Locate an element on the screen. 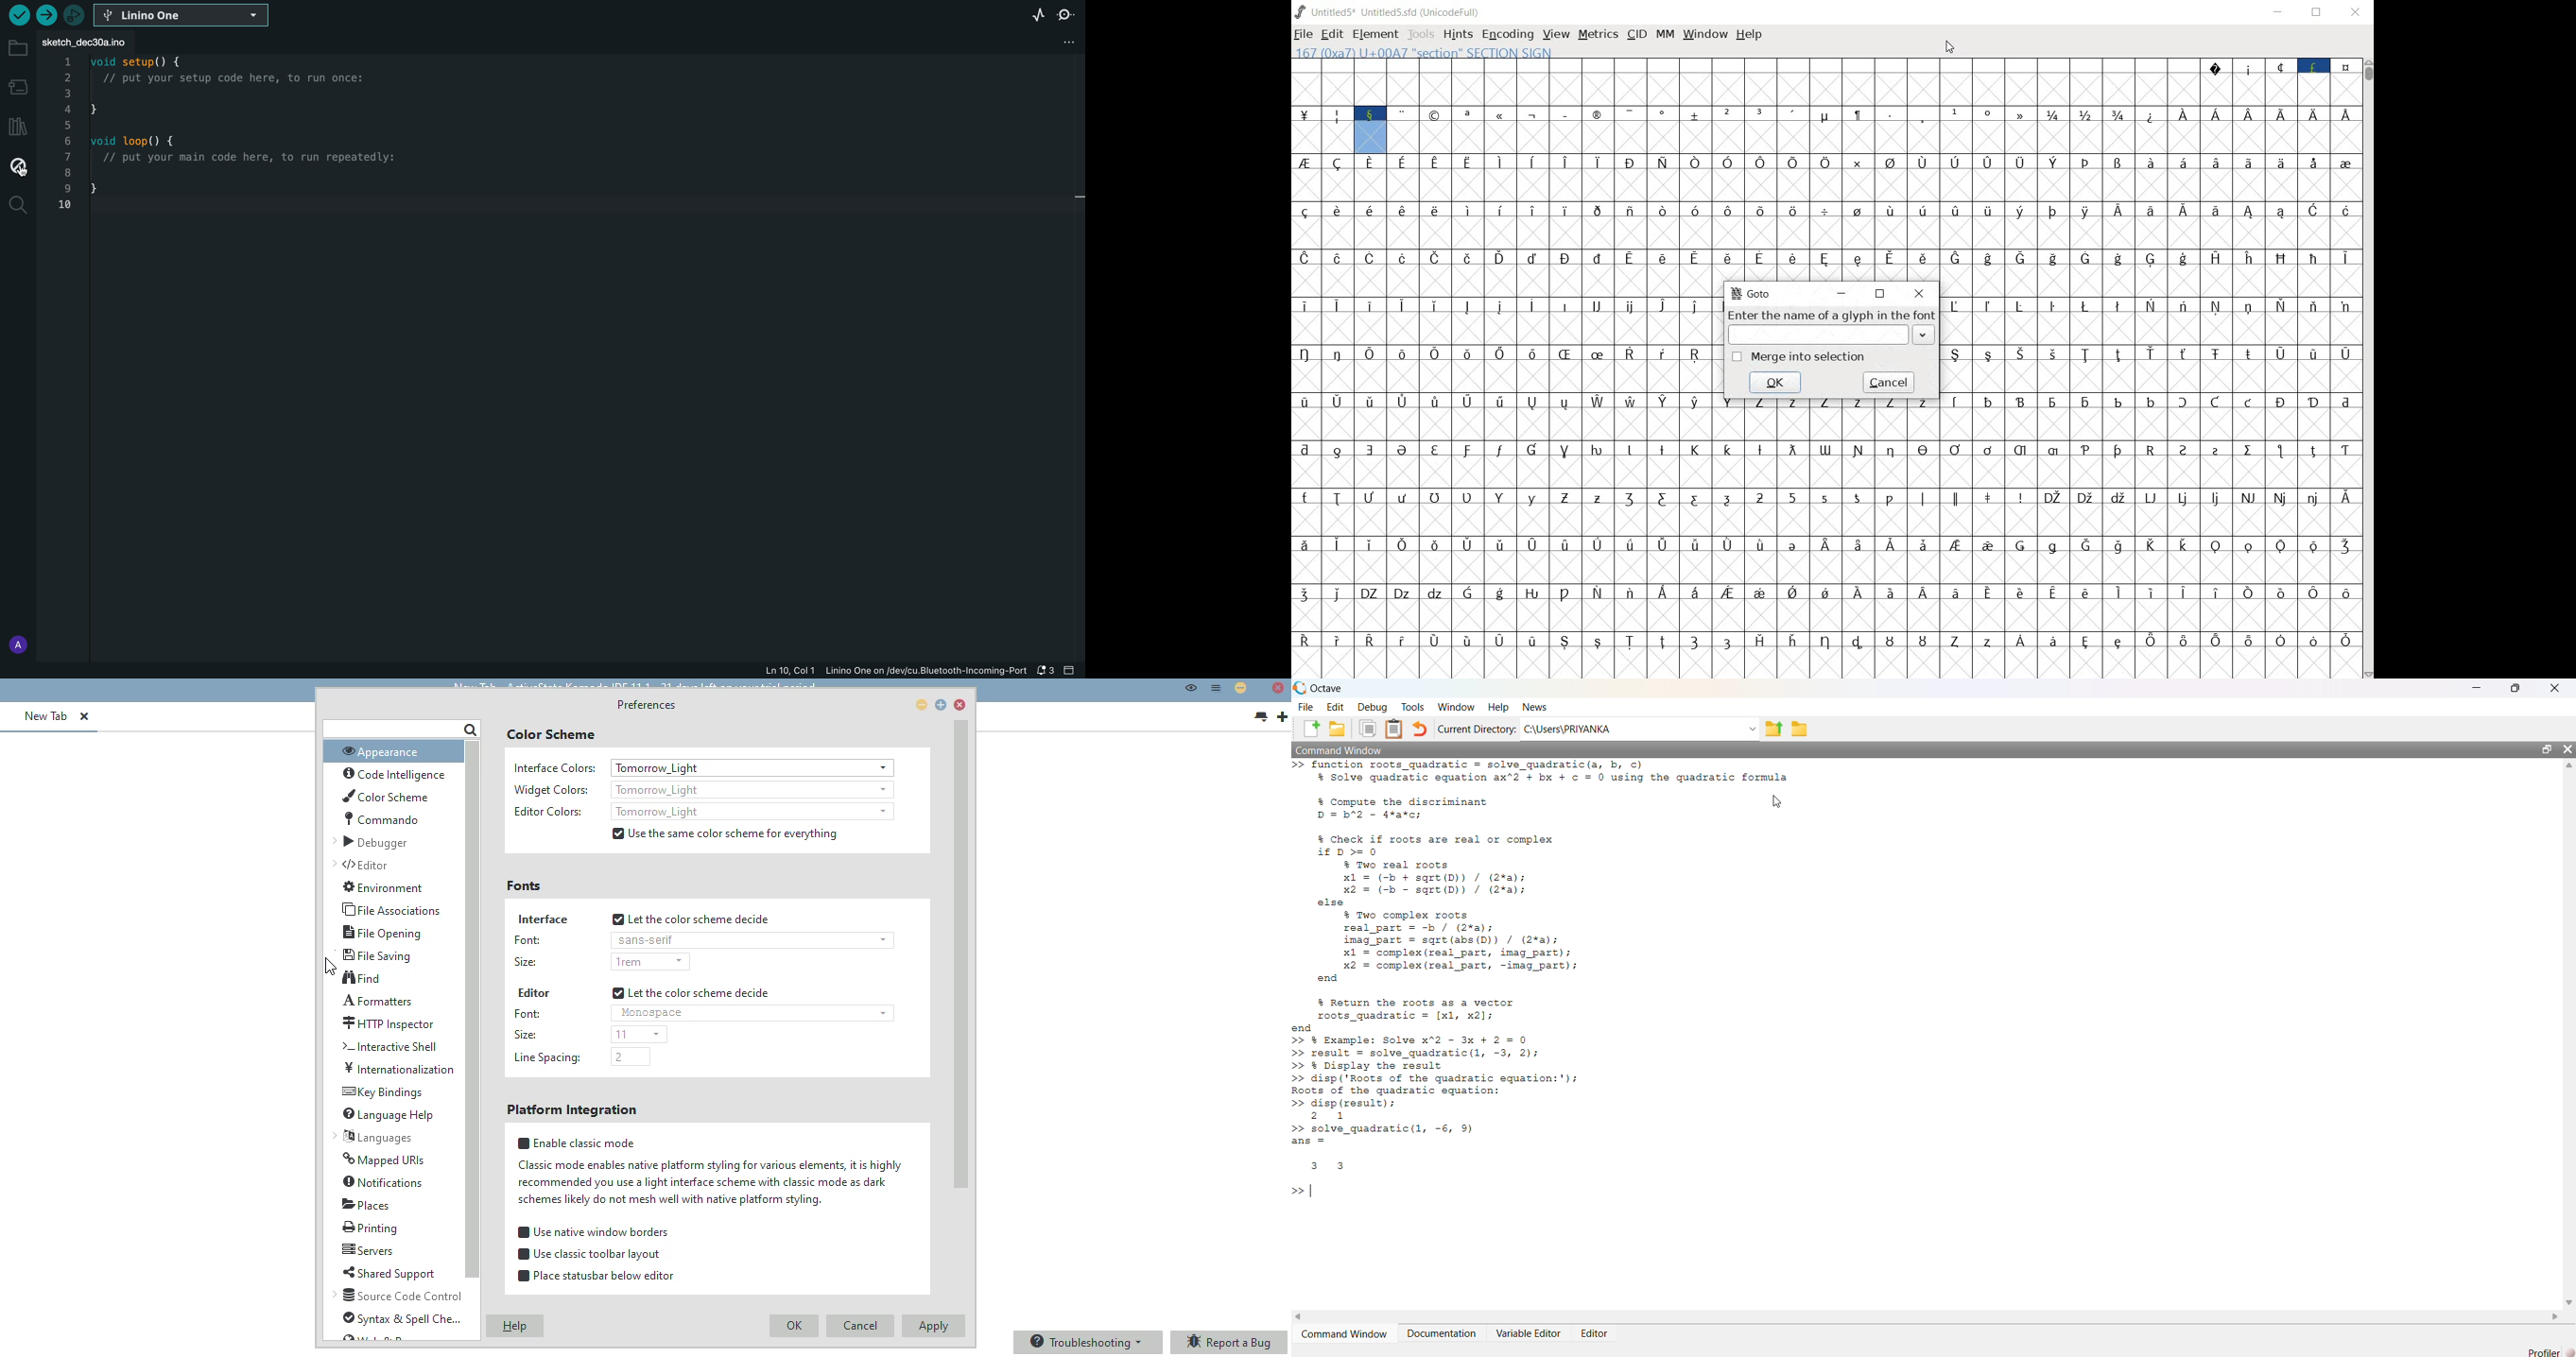 Image resolution: width=2576 pixels, height=1372 pixels. minimize is located at coordinates (2280, 11).